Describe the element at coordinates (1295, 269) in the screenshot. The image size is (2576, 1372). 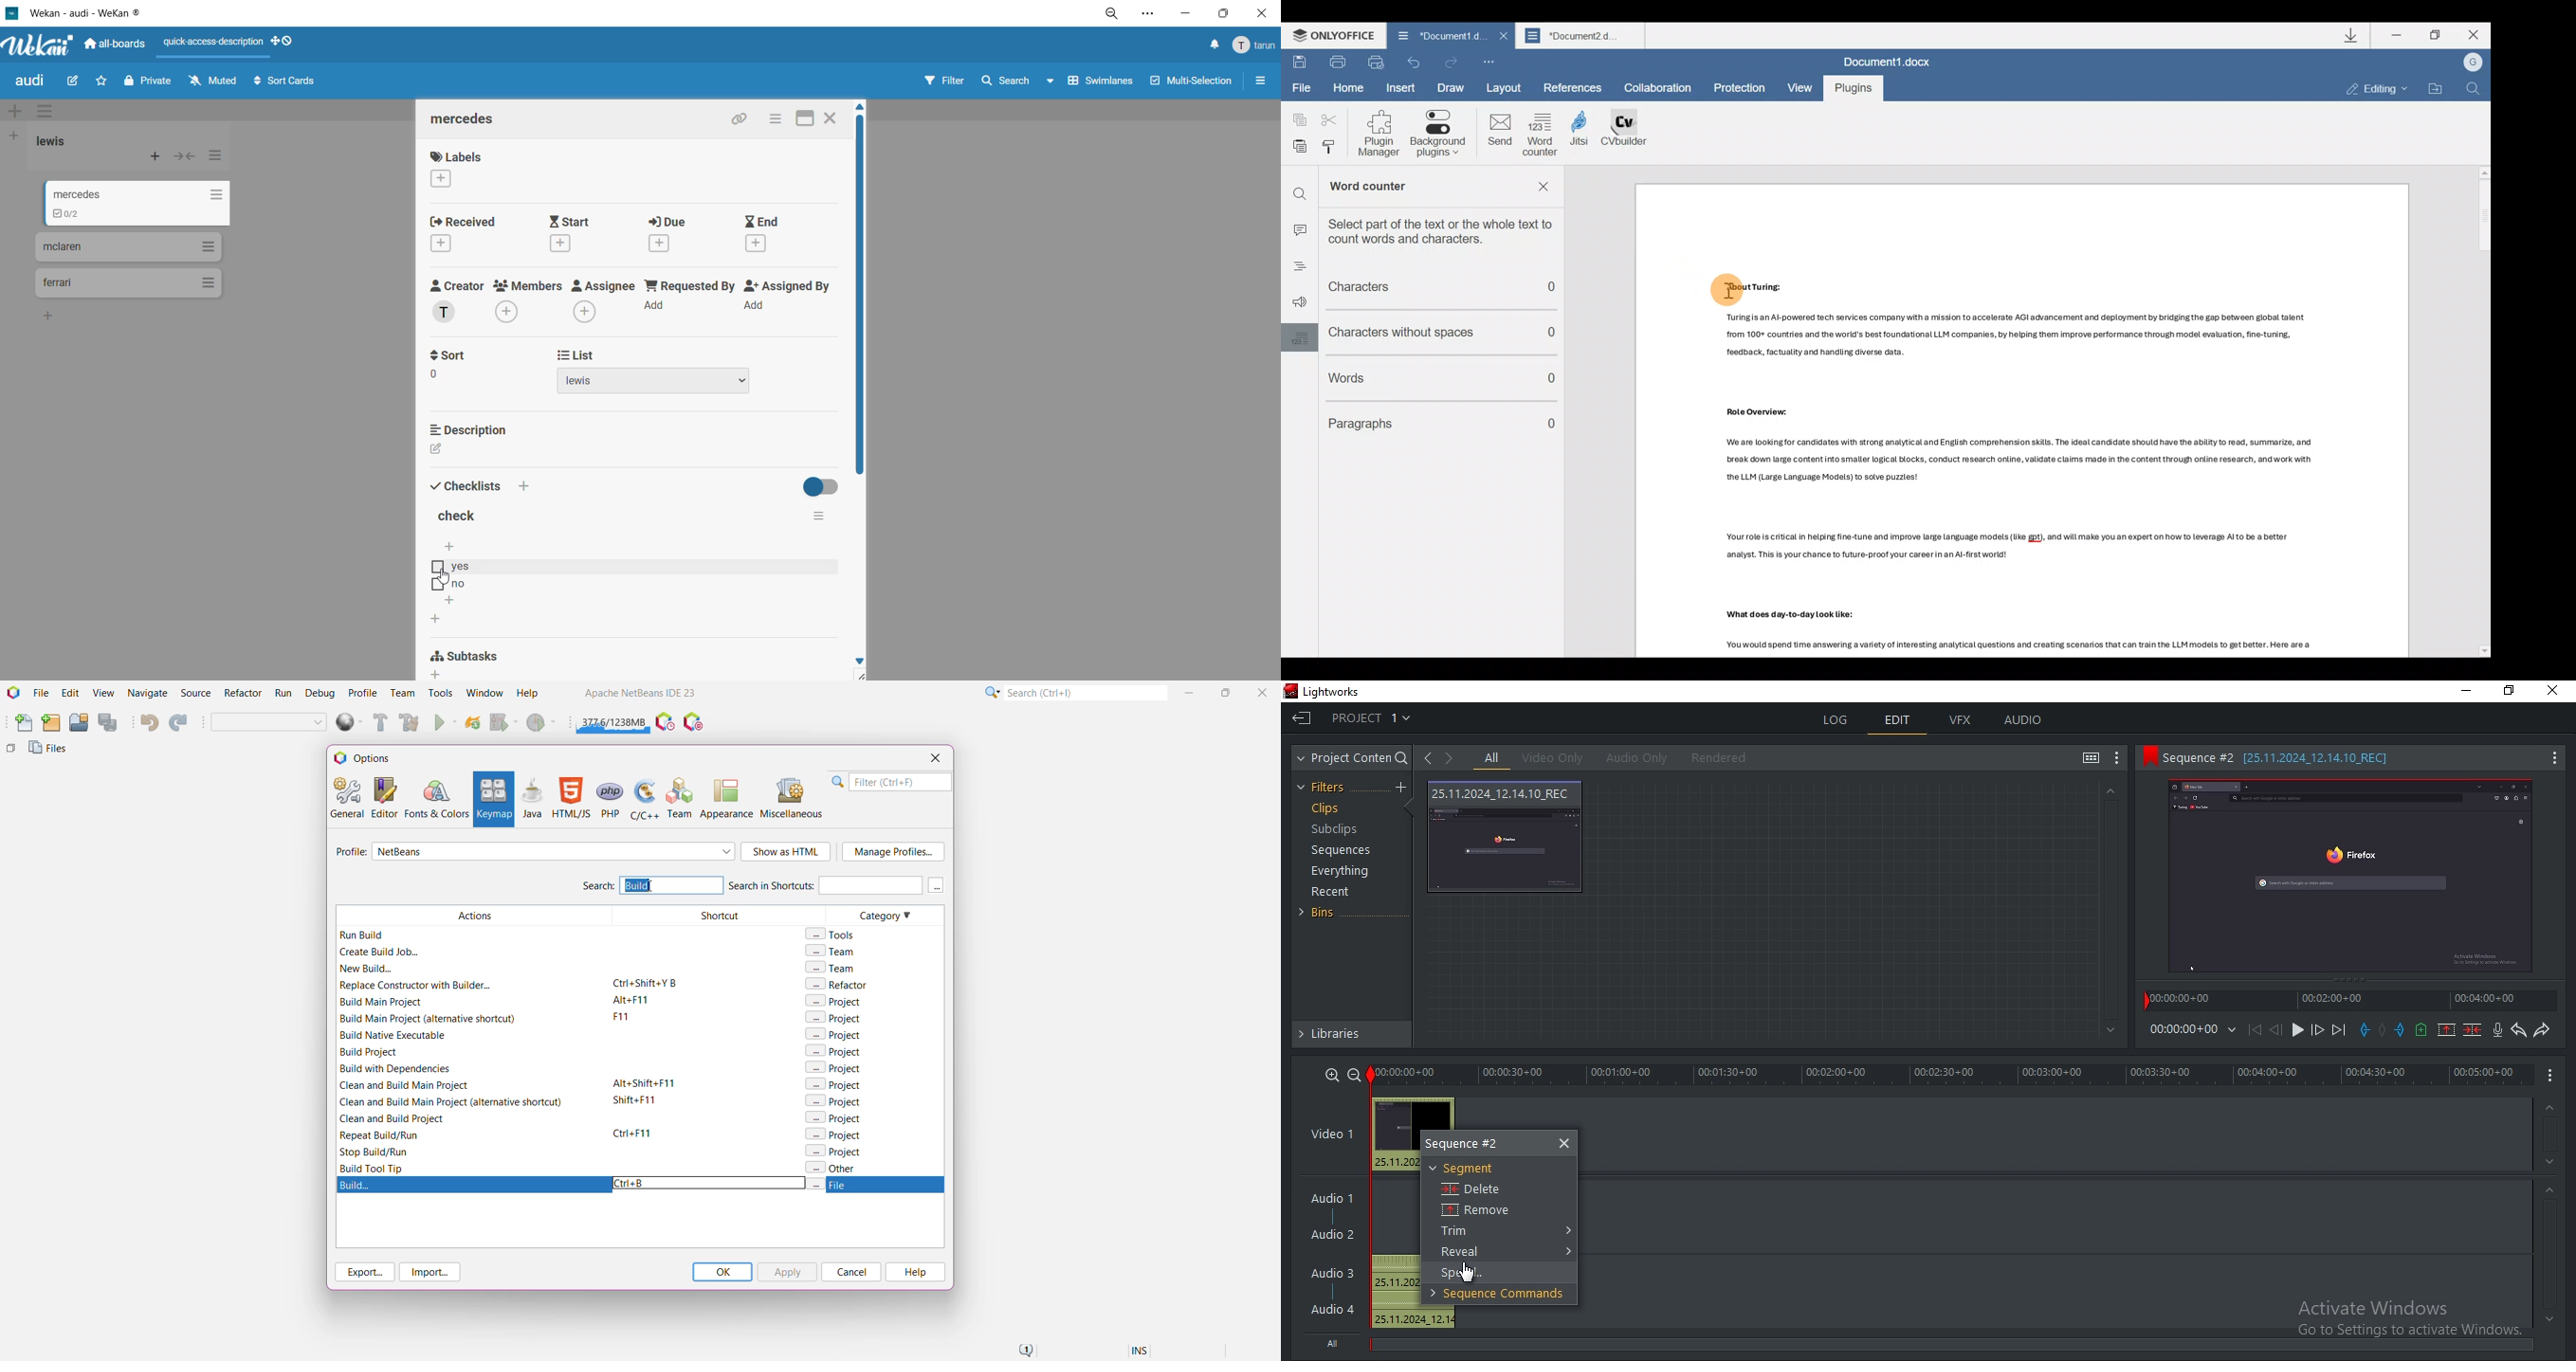
I see `menu` at that location.